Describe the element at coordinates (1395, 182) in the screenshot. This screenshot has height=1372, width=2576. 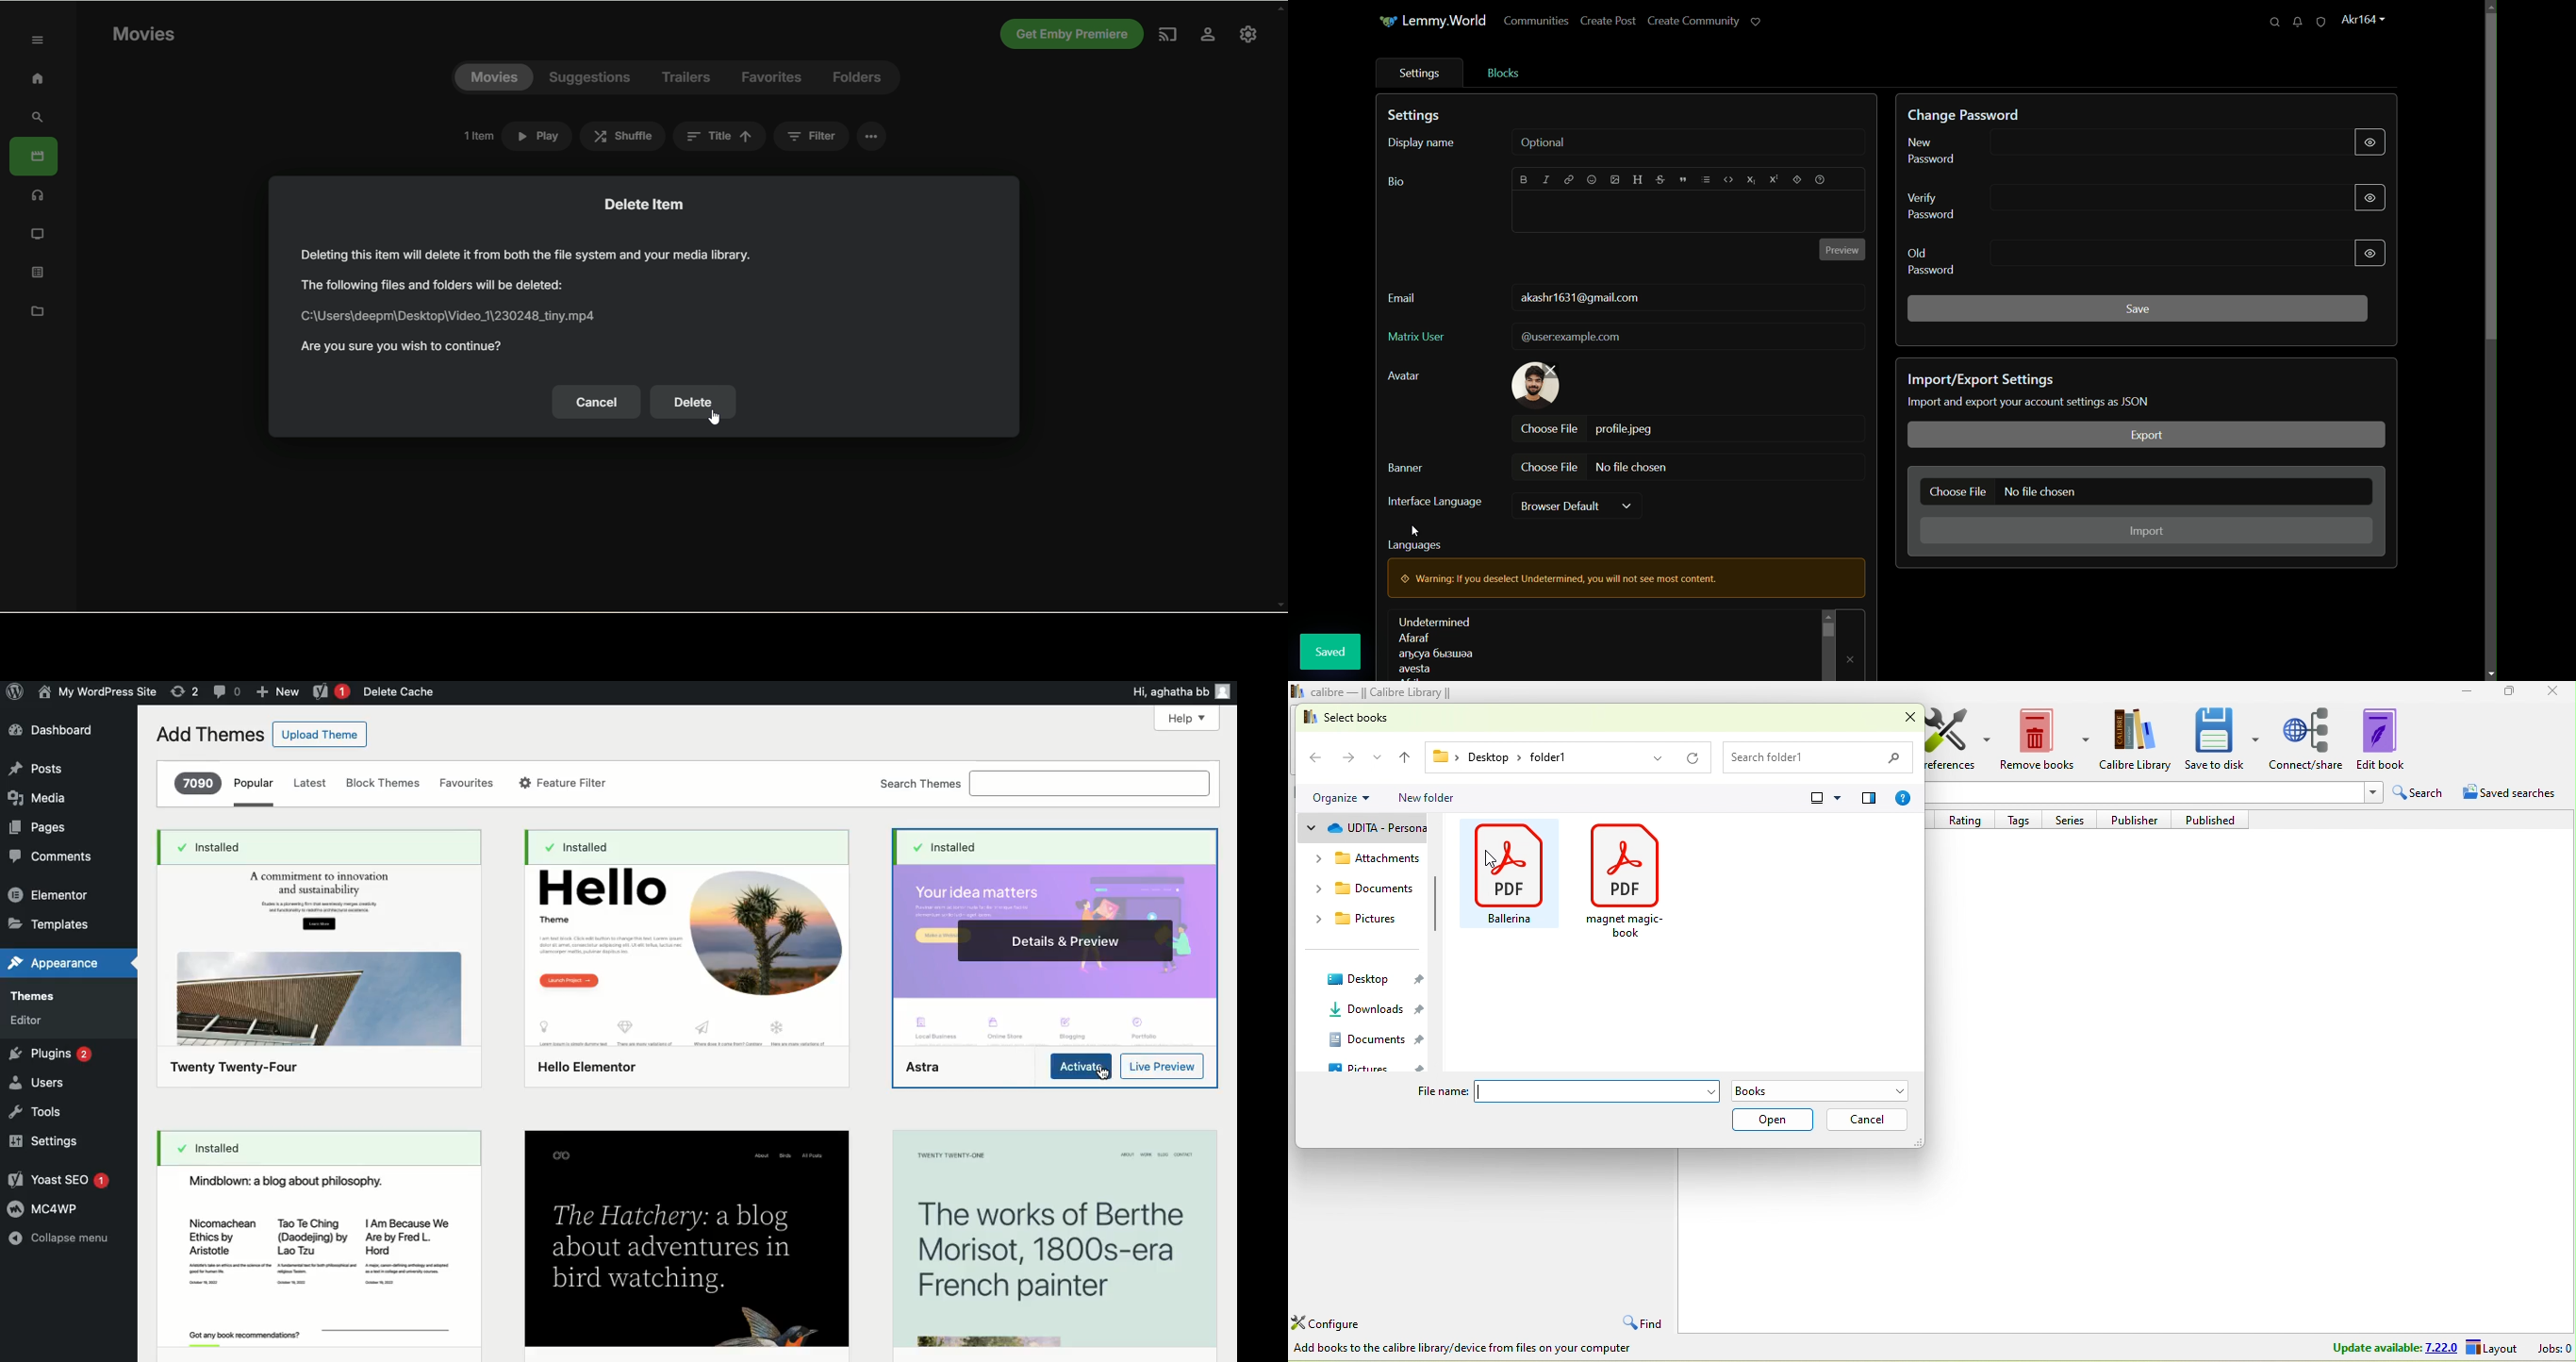
I see `bio` at that location.